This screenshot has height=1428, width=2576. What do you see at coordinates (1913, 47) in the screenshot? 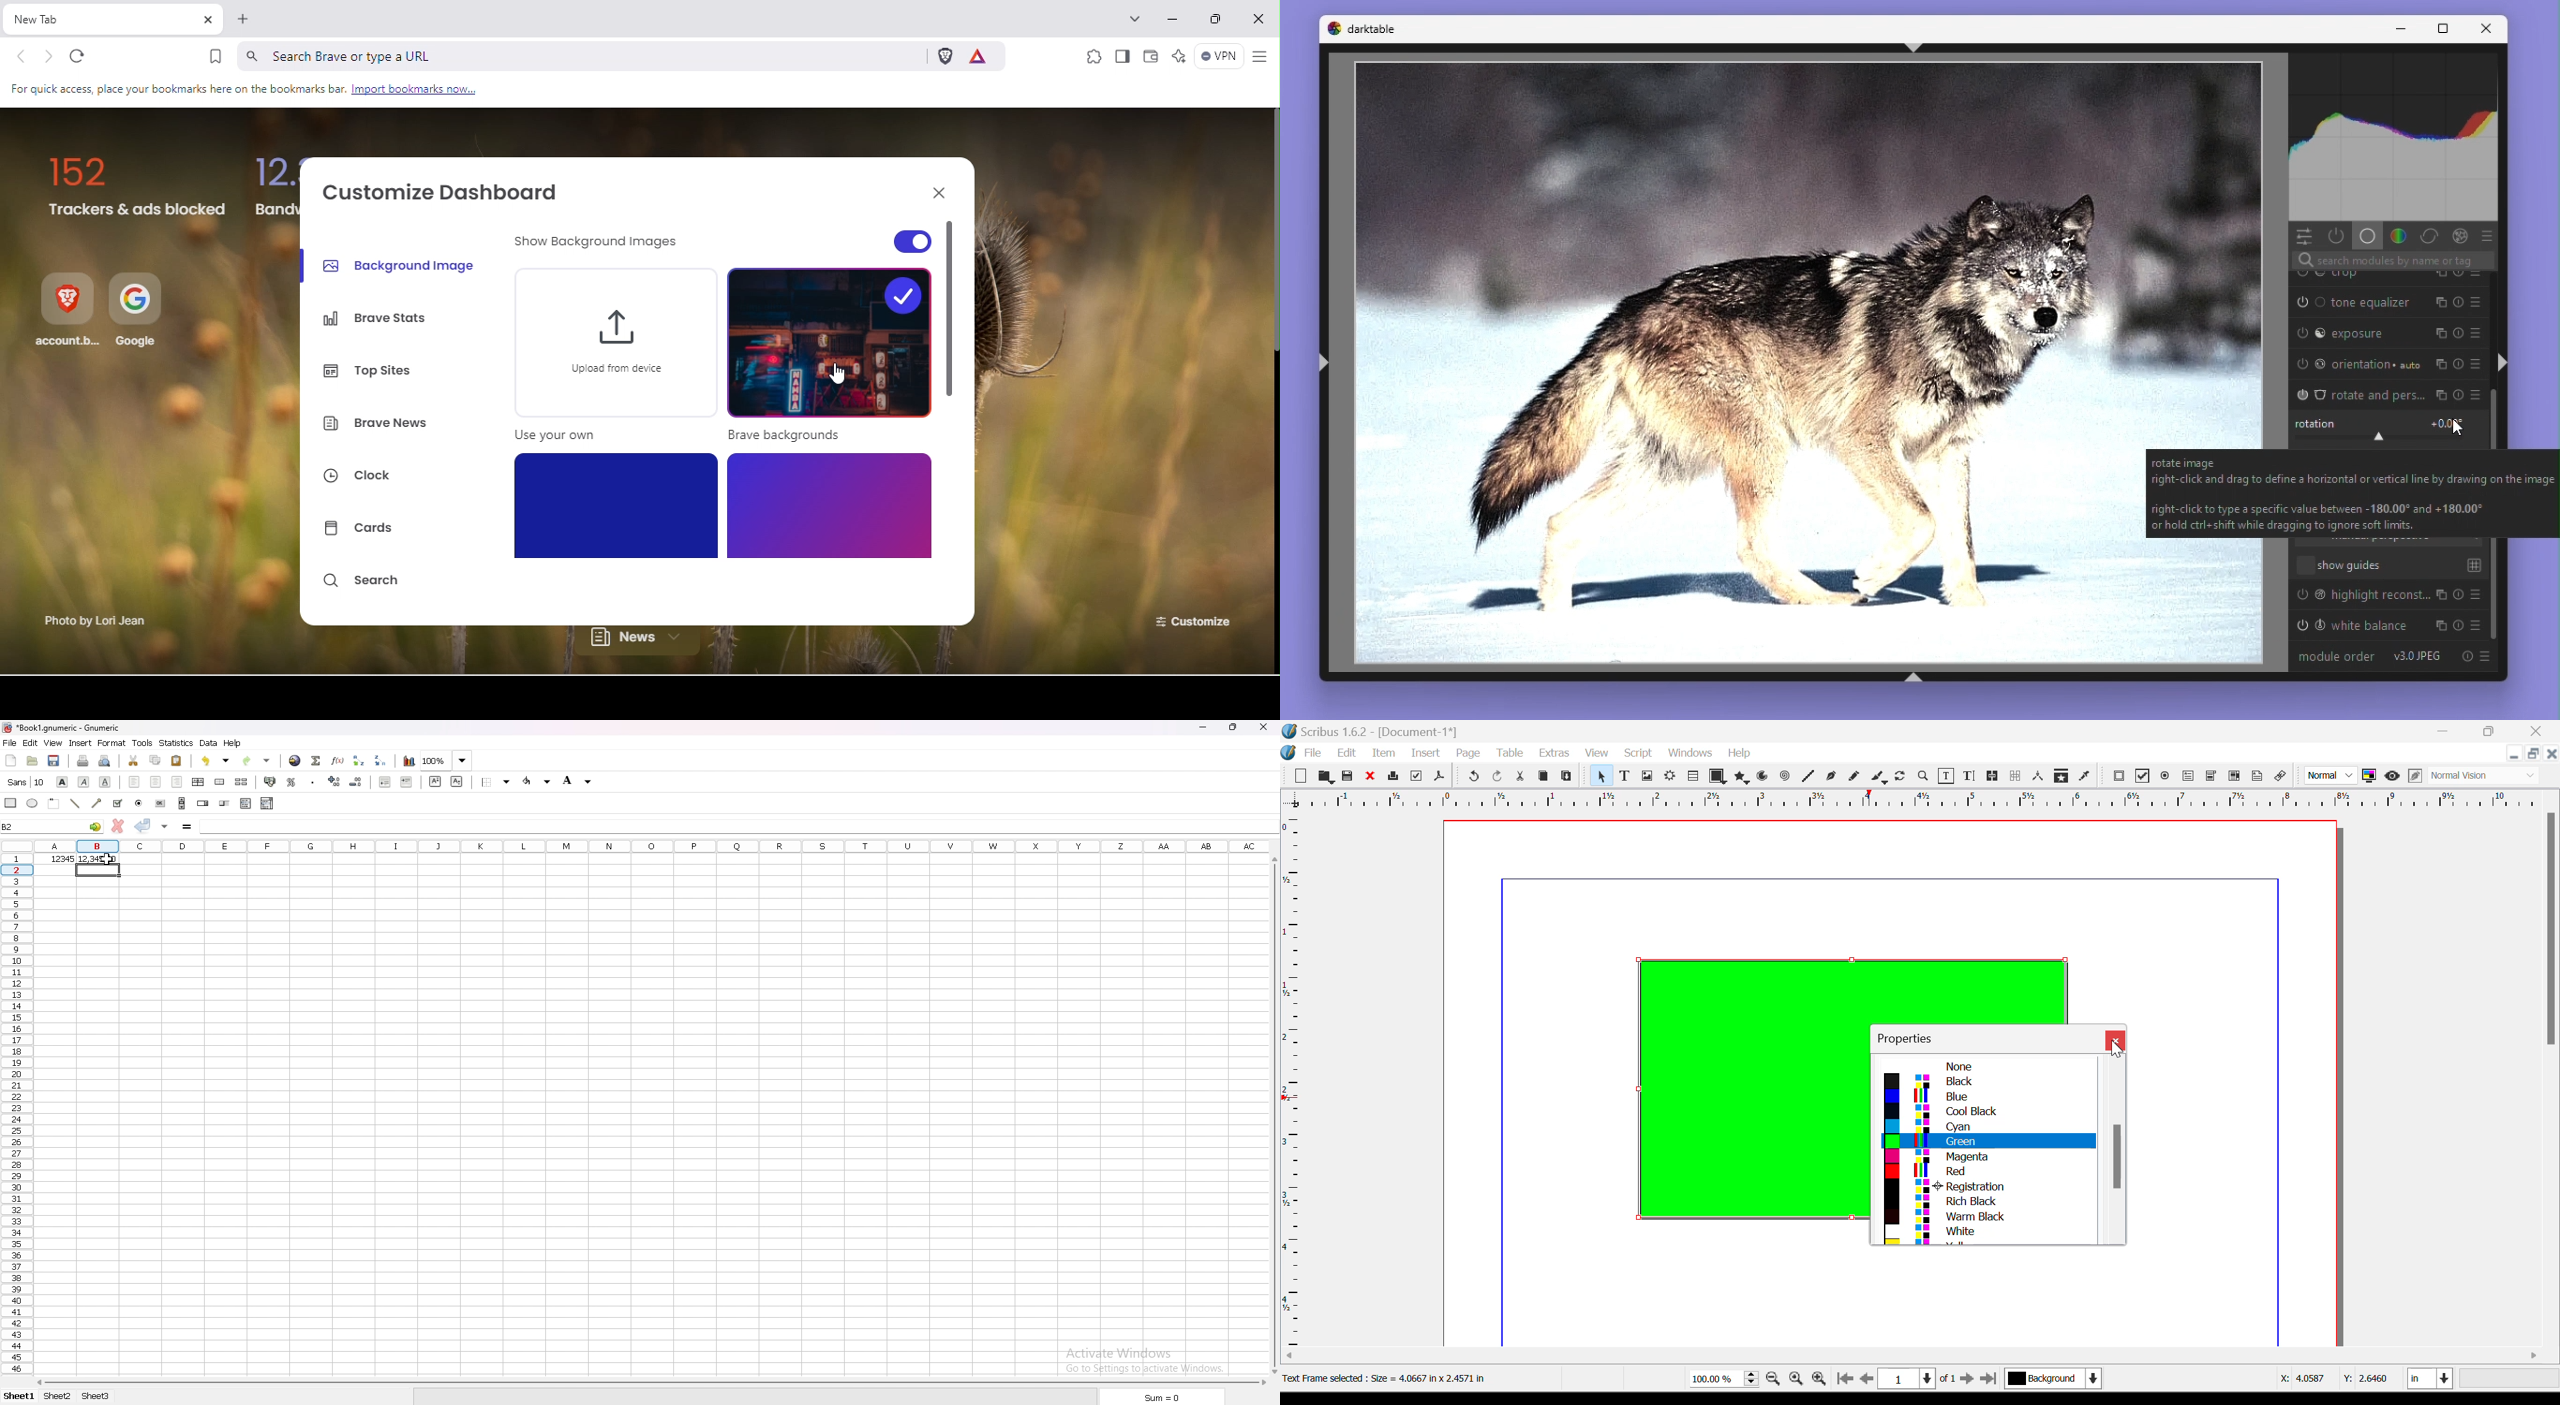
I see `Shift + ctrl + t` at bounding box center [1913, 47].